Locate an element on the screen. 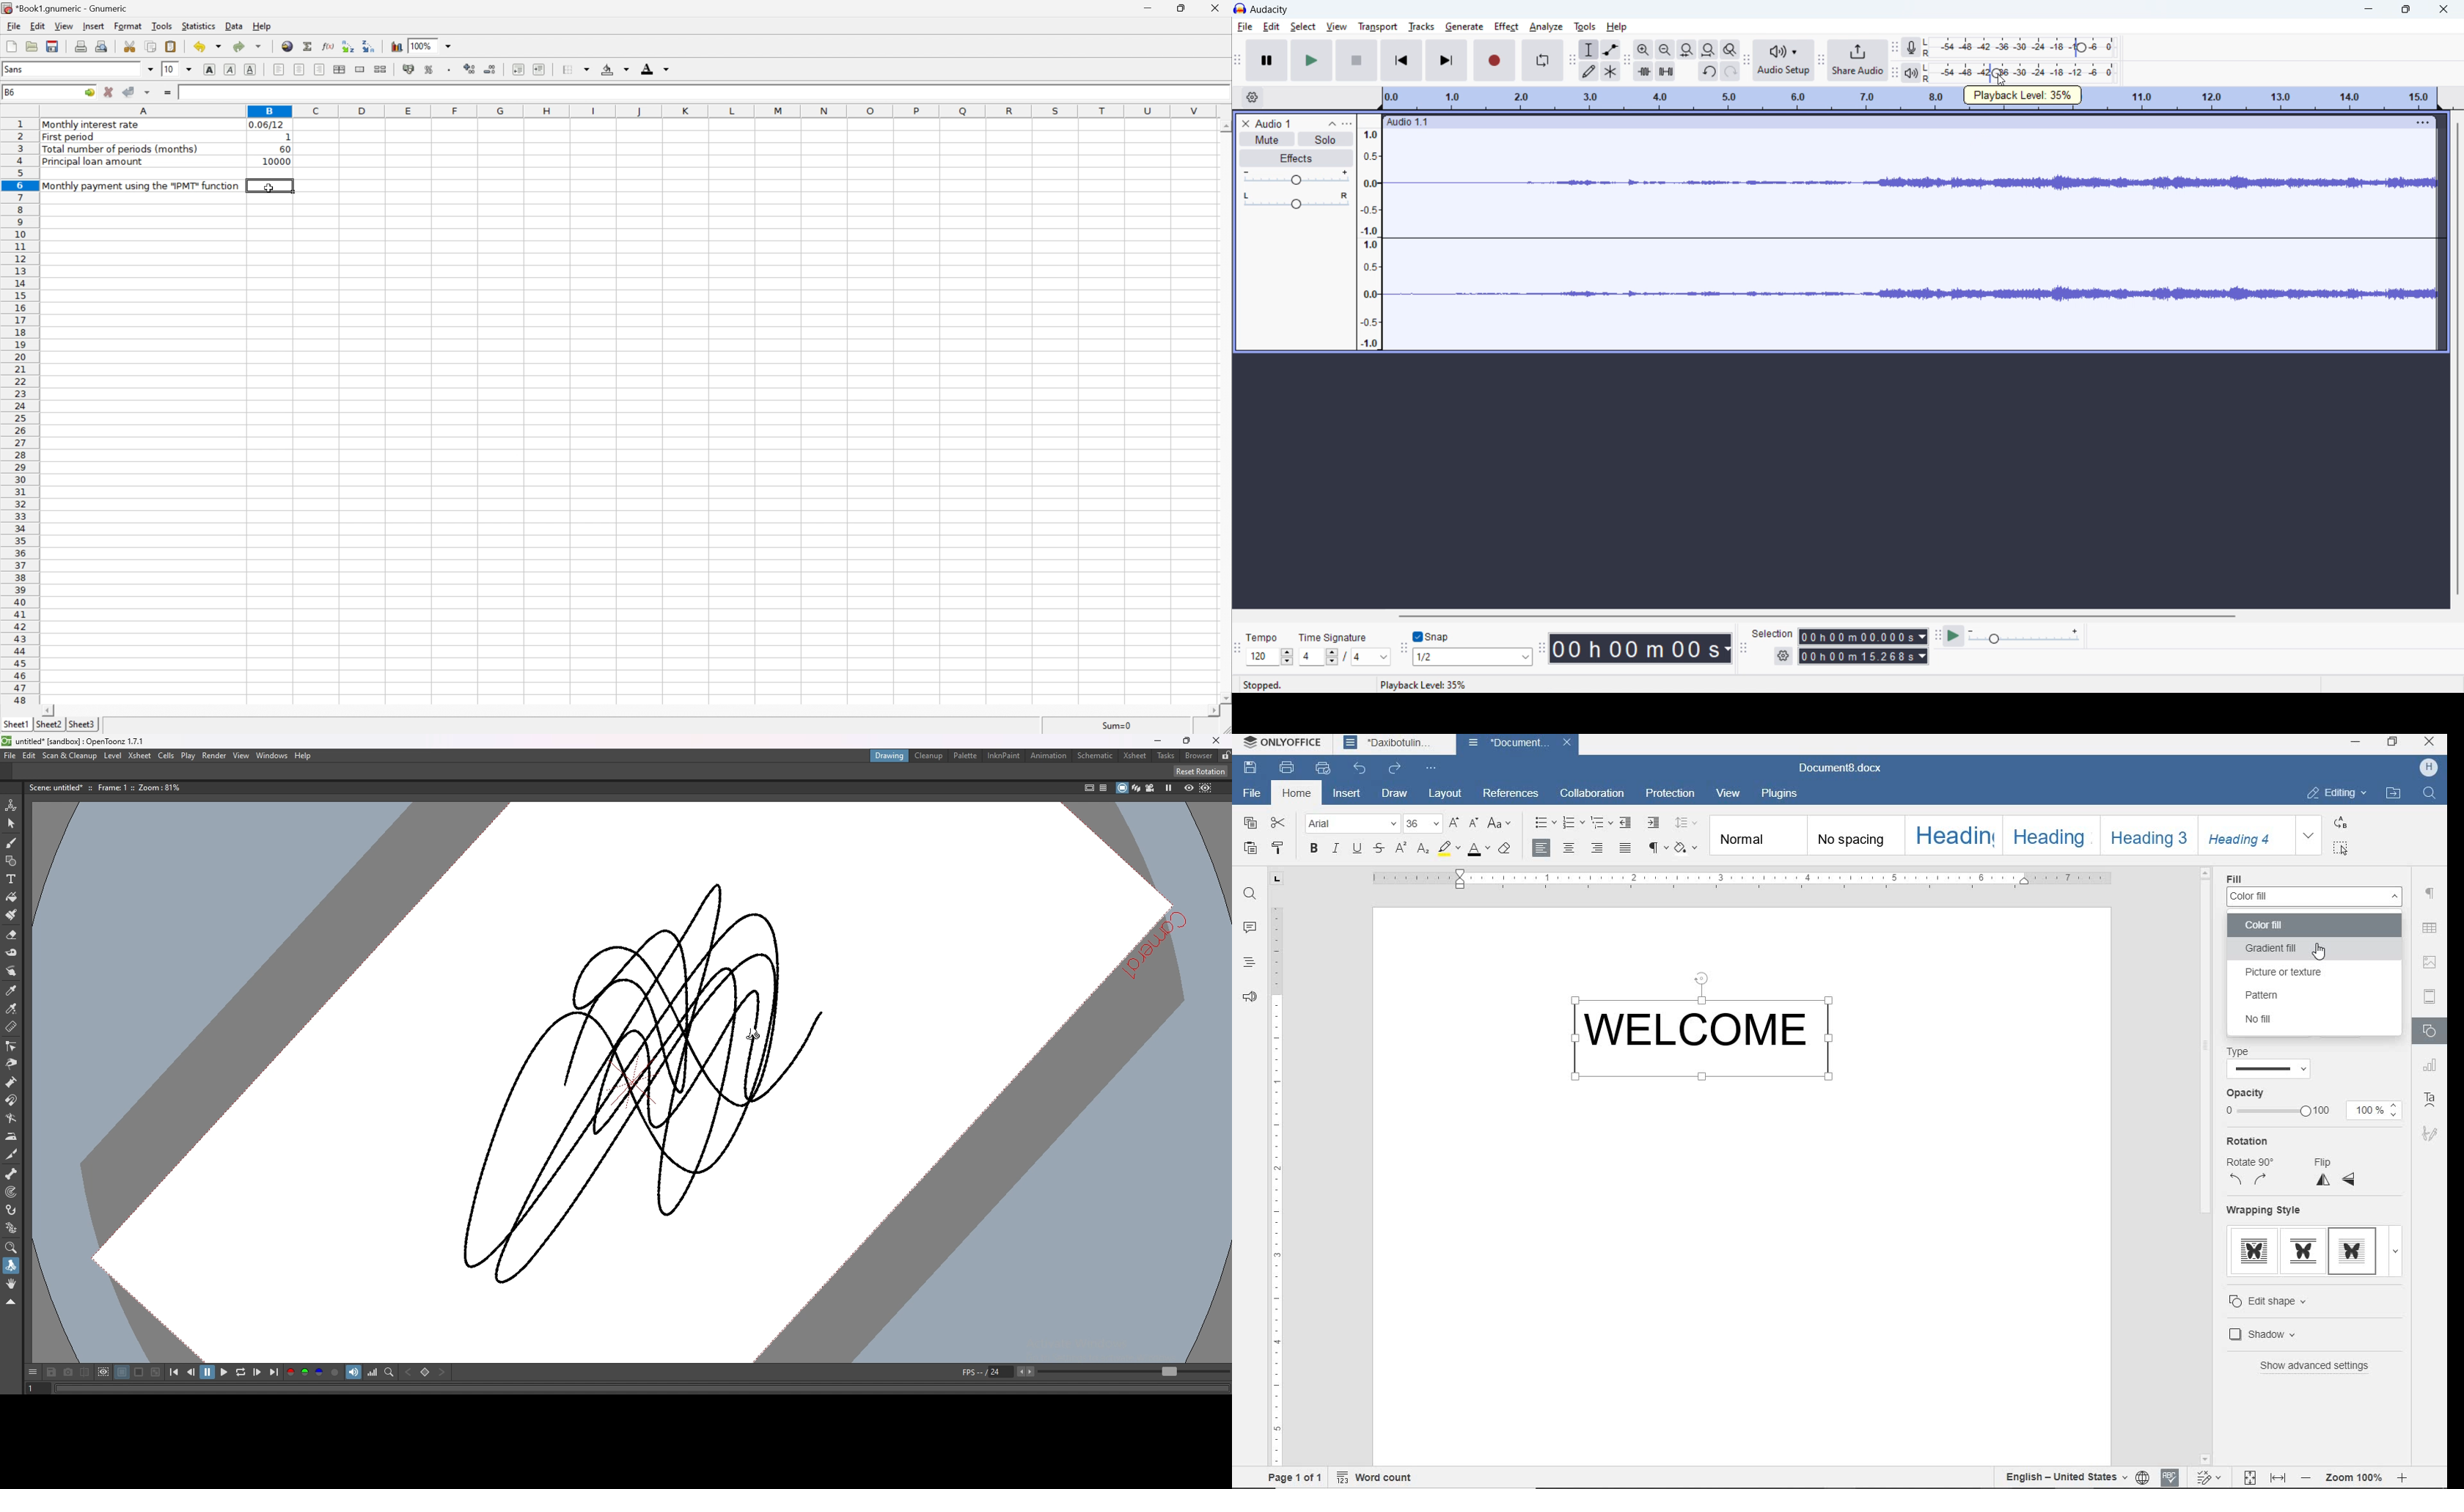 This screenshot has width=2464, height=1512. WORD COUNT is located at coordinates (1376, 1477).